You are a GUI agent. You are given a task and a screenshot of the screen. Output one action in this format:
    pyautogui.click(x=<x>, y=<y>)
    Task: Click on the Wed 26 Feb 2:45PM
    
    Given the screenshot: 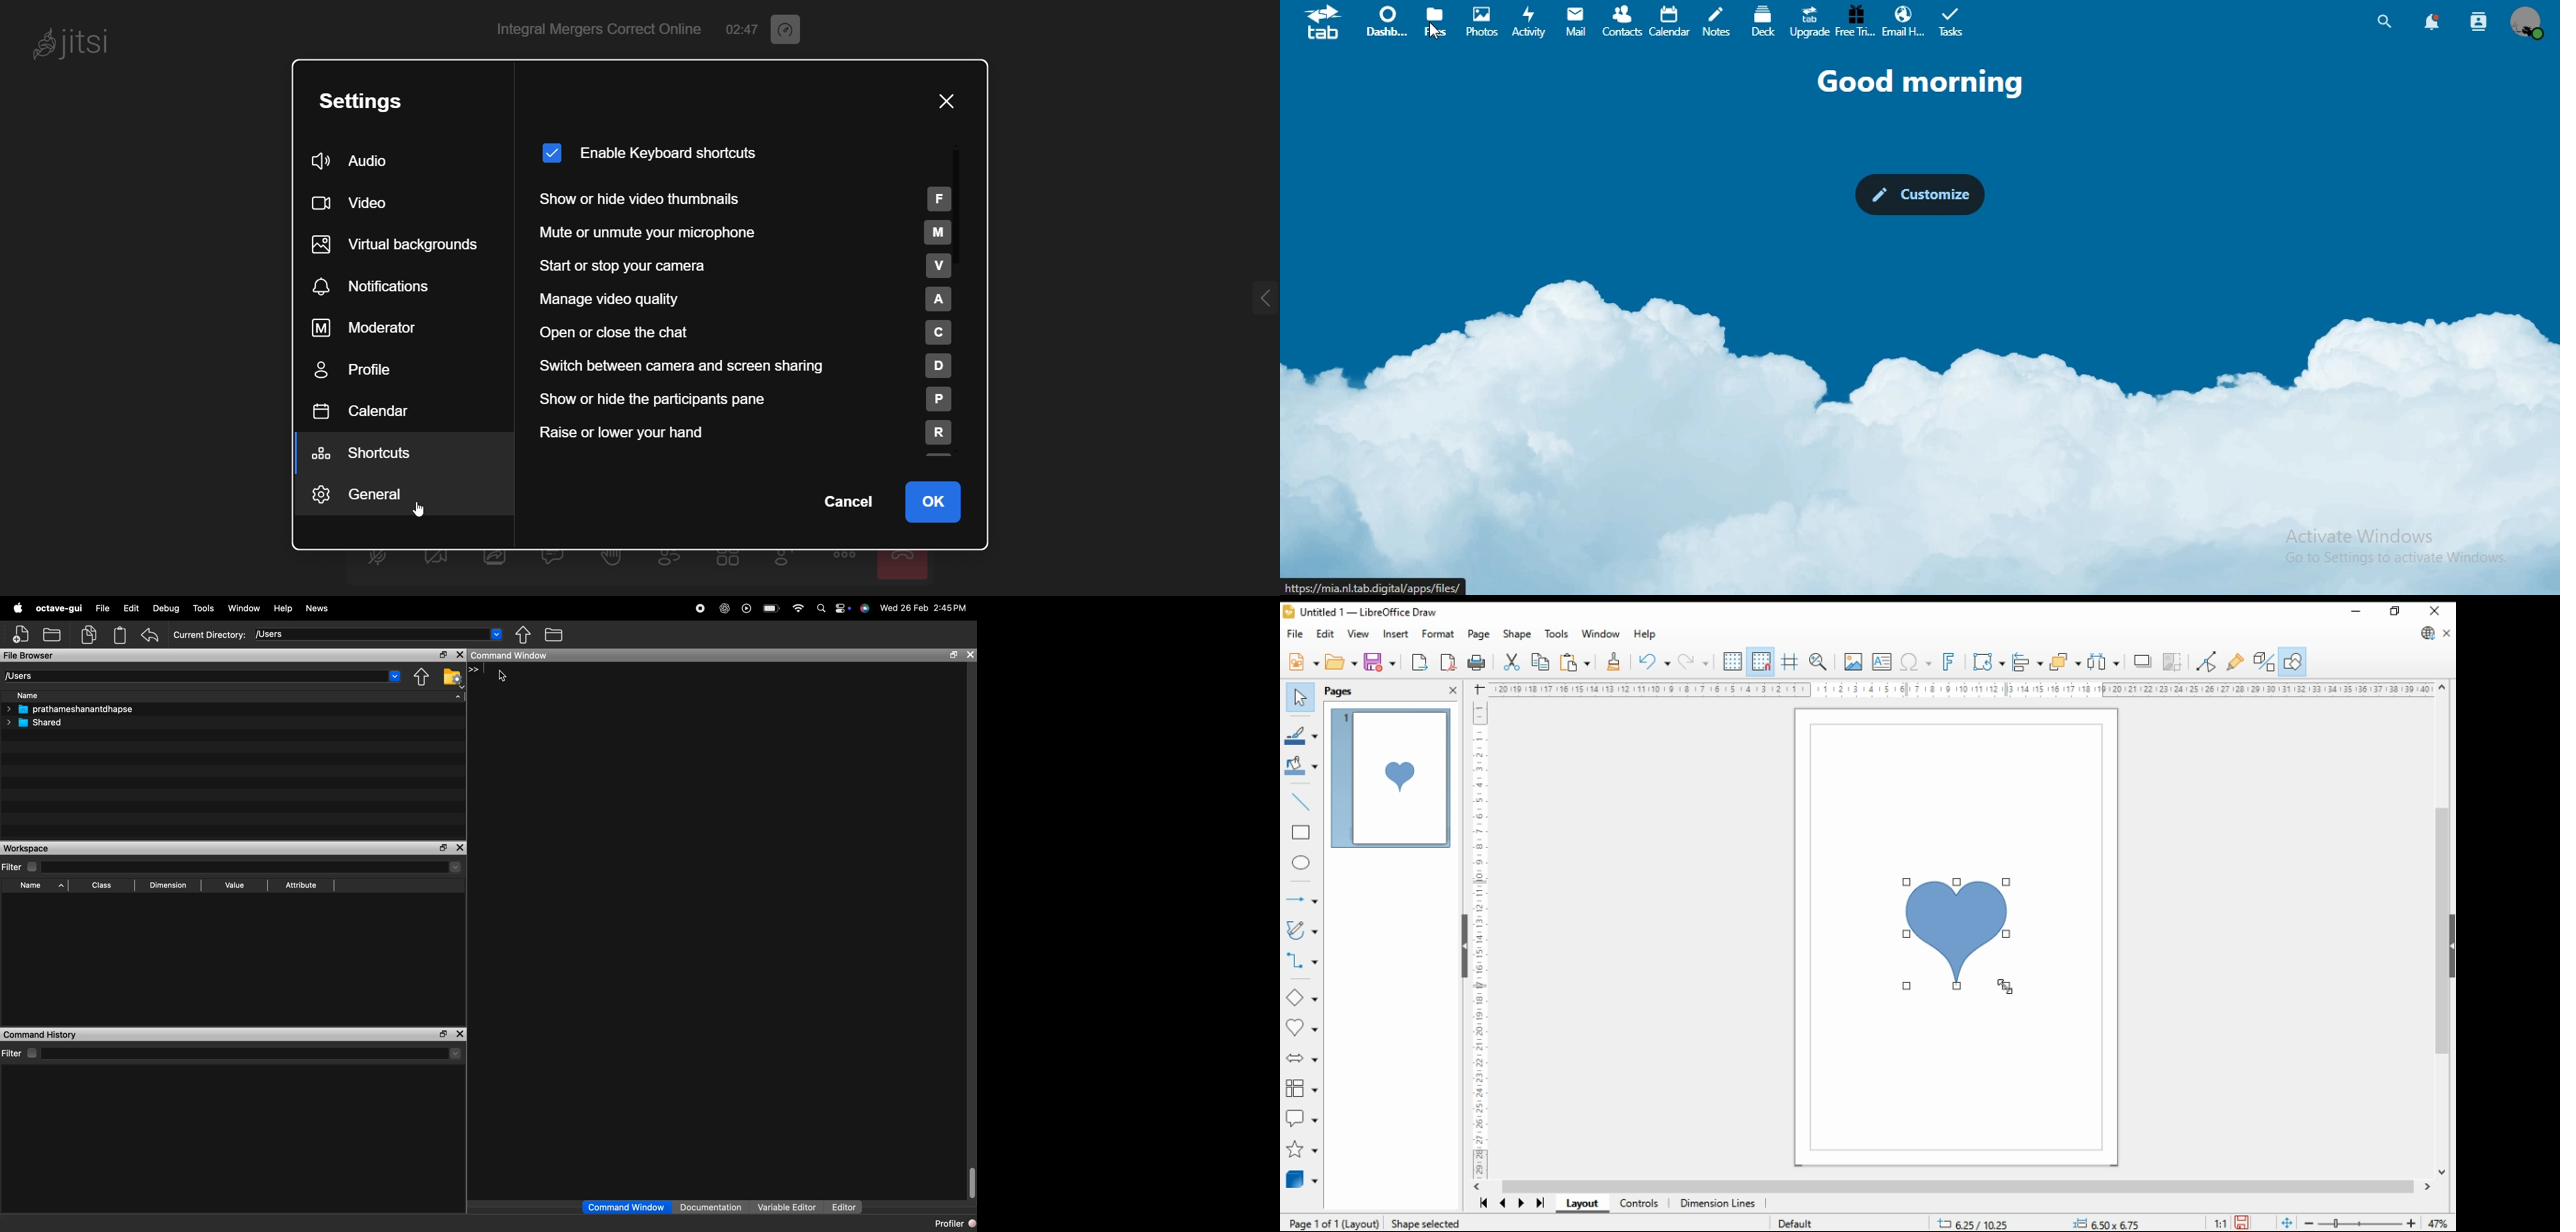 What is the action you would take?
    pyautogui.click(x=924, y=608)
    